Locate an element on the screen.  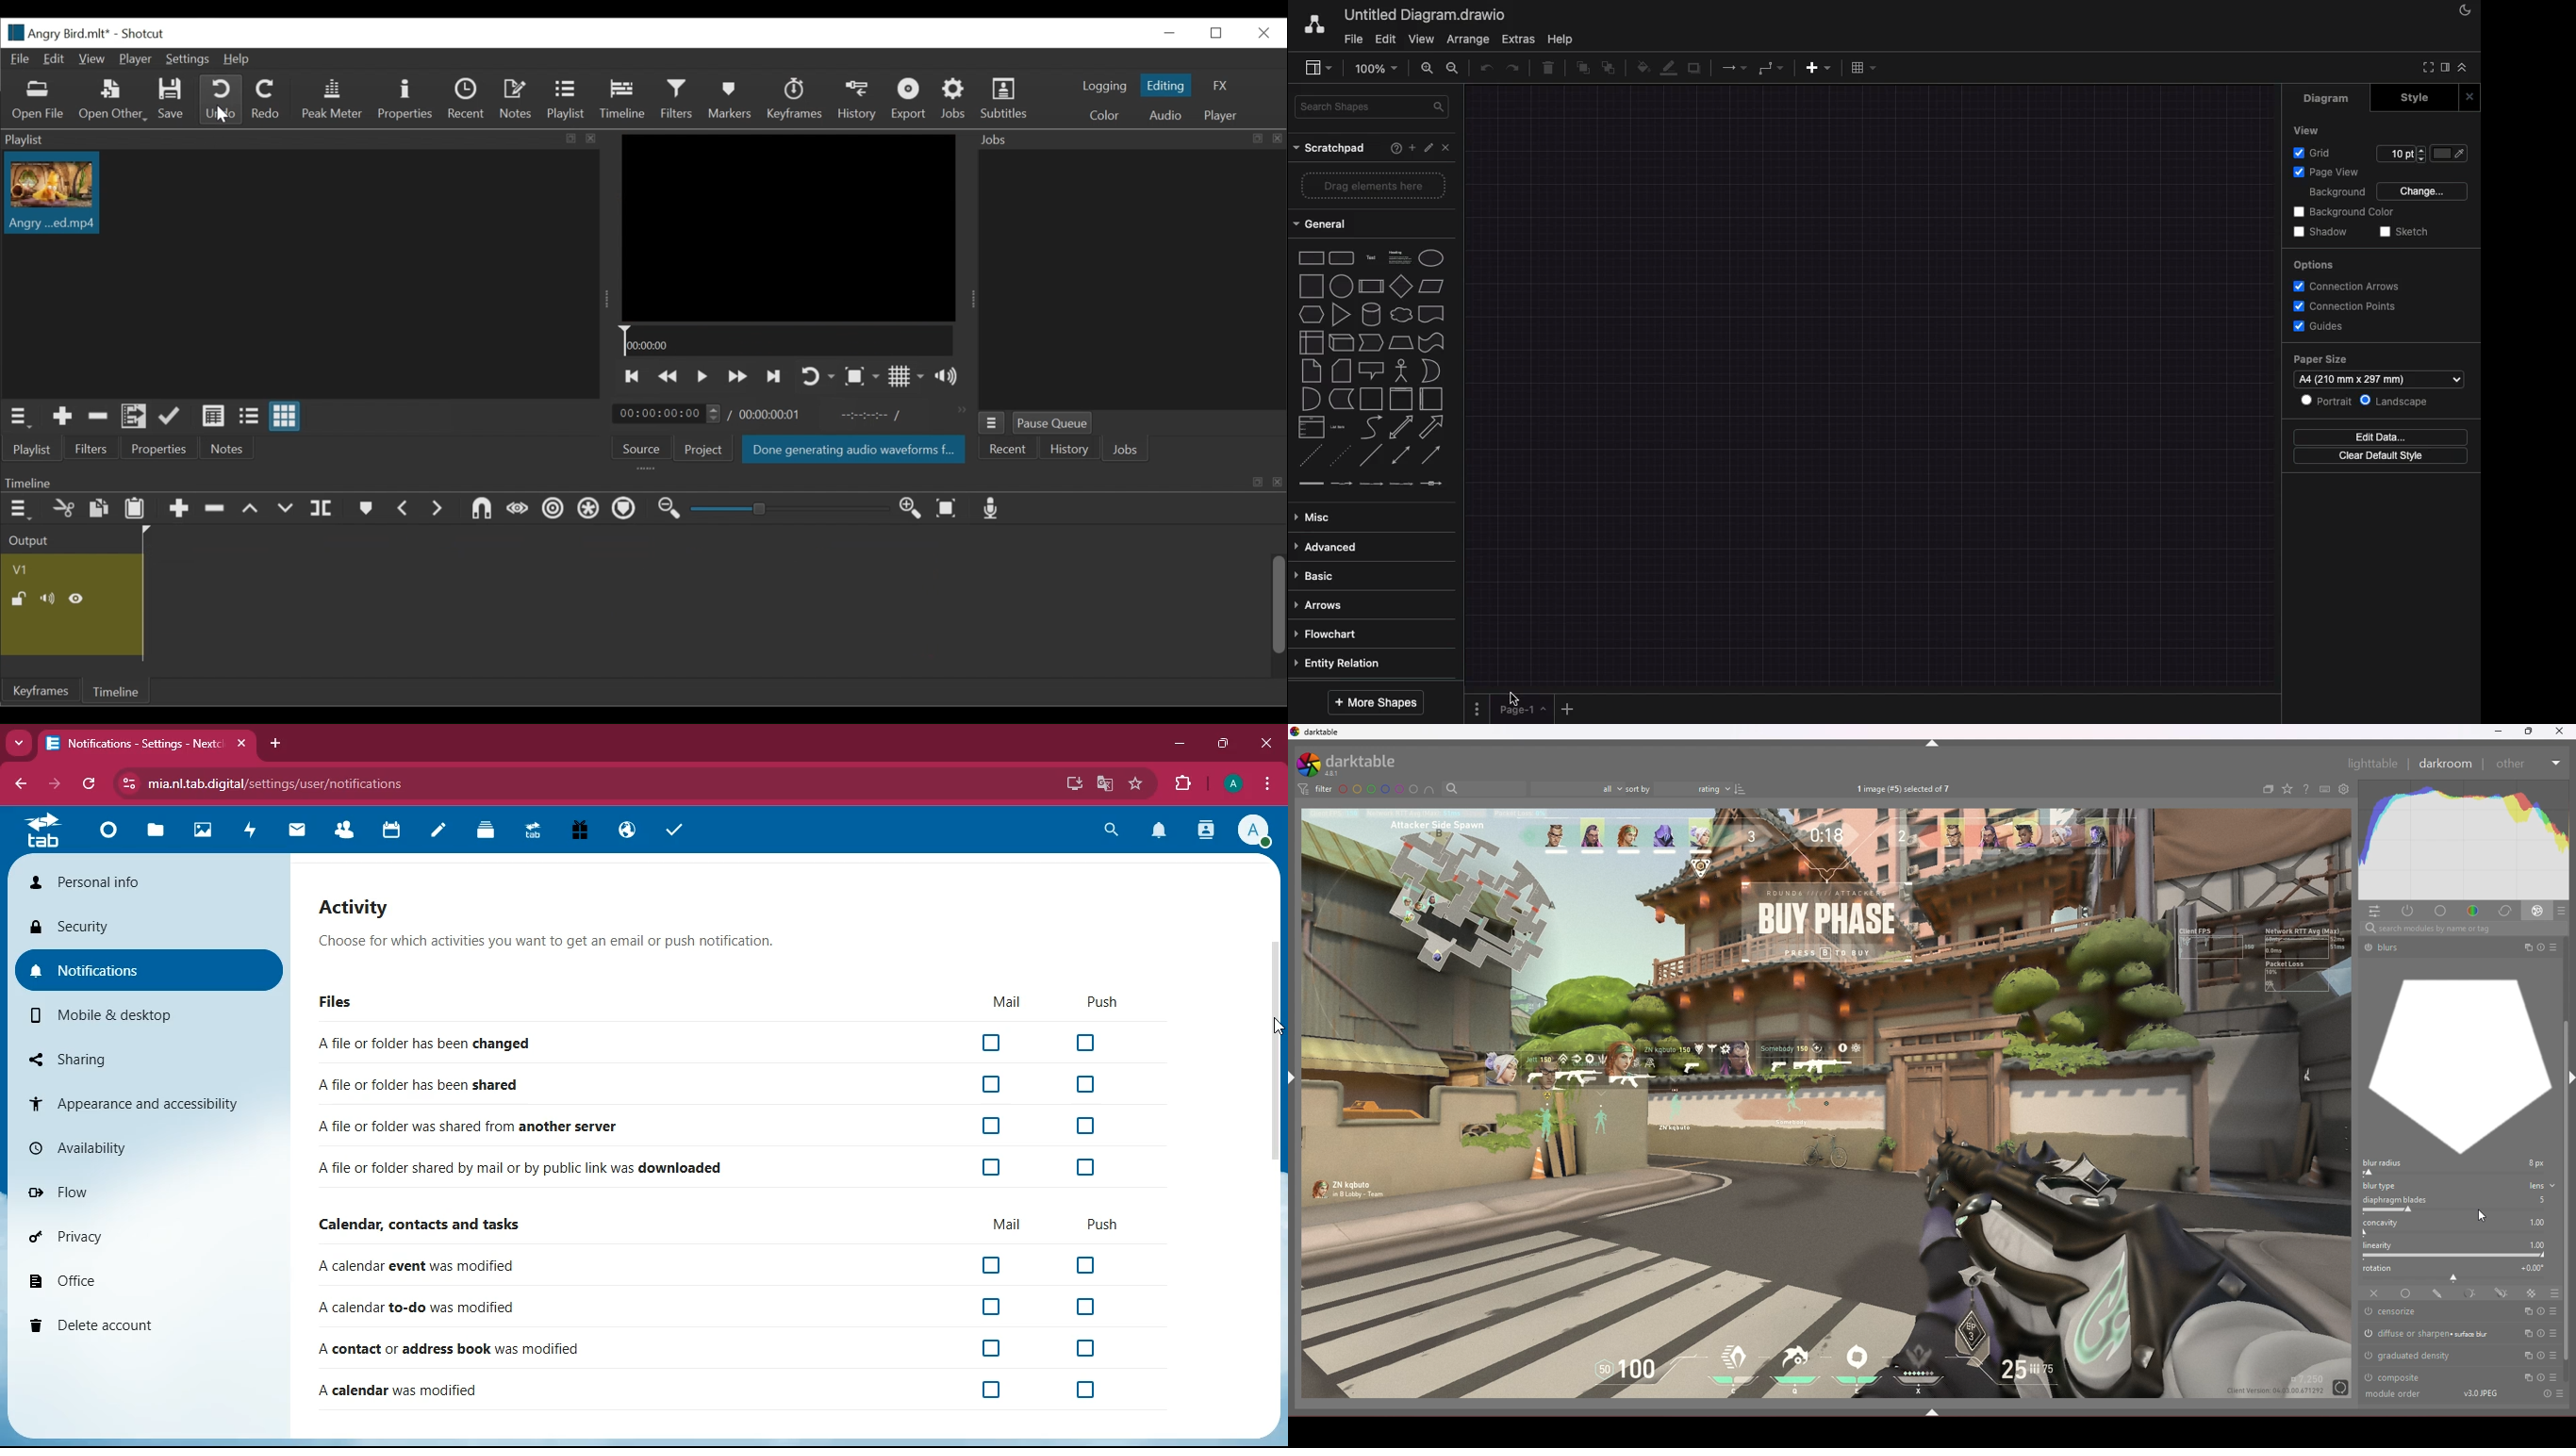
drawn mask is located at coordinates (2438, 1294).